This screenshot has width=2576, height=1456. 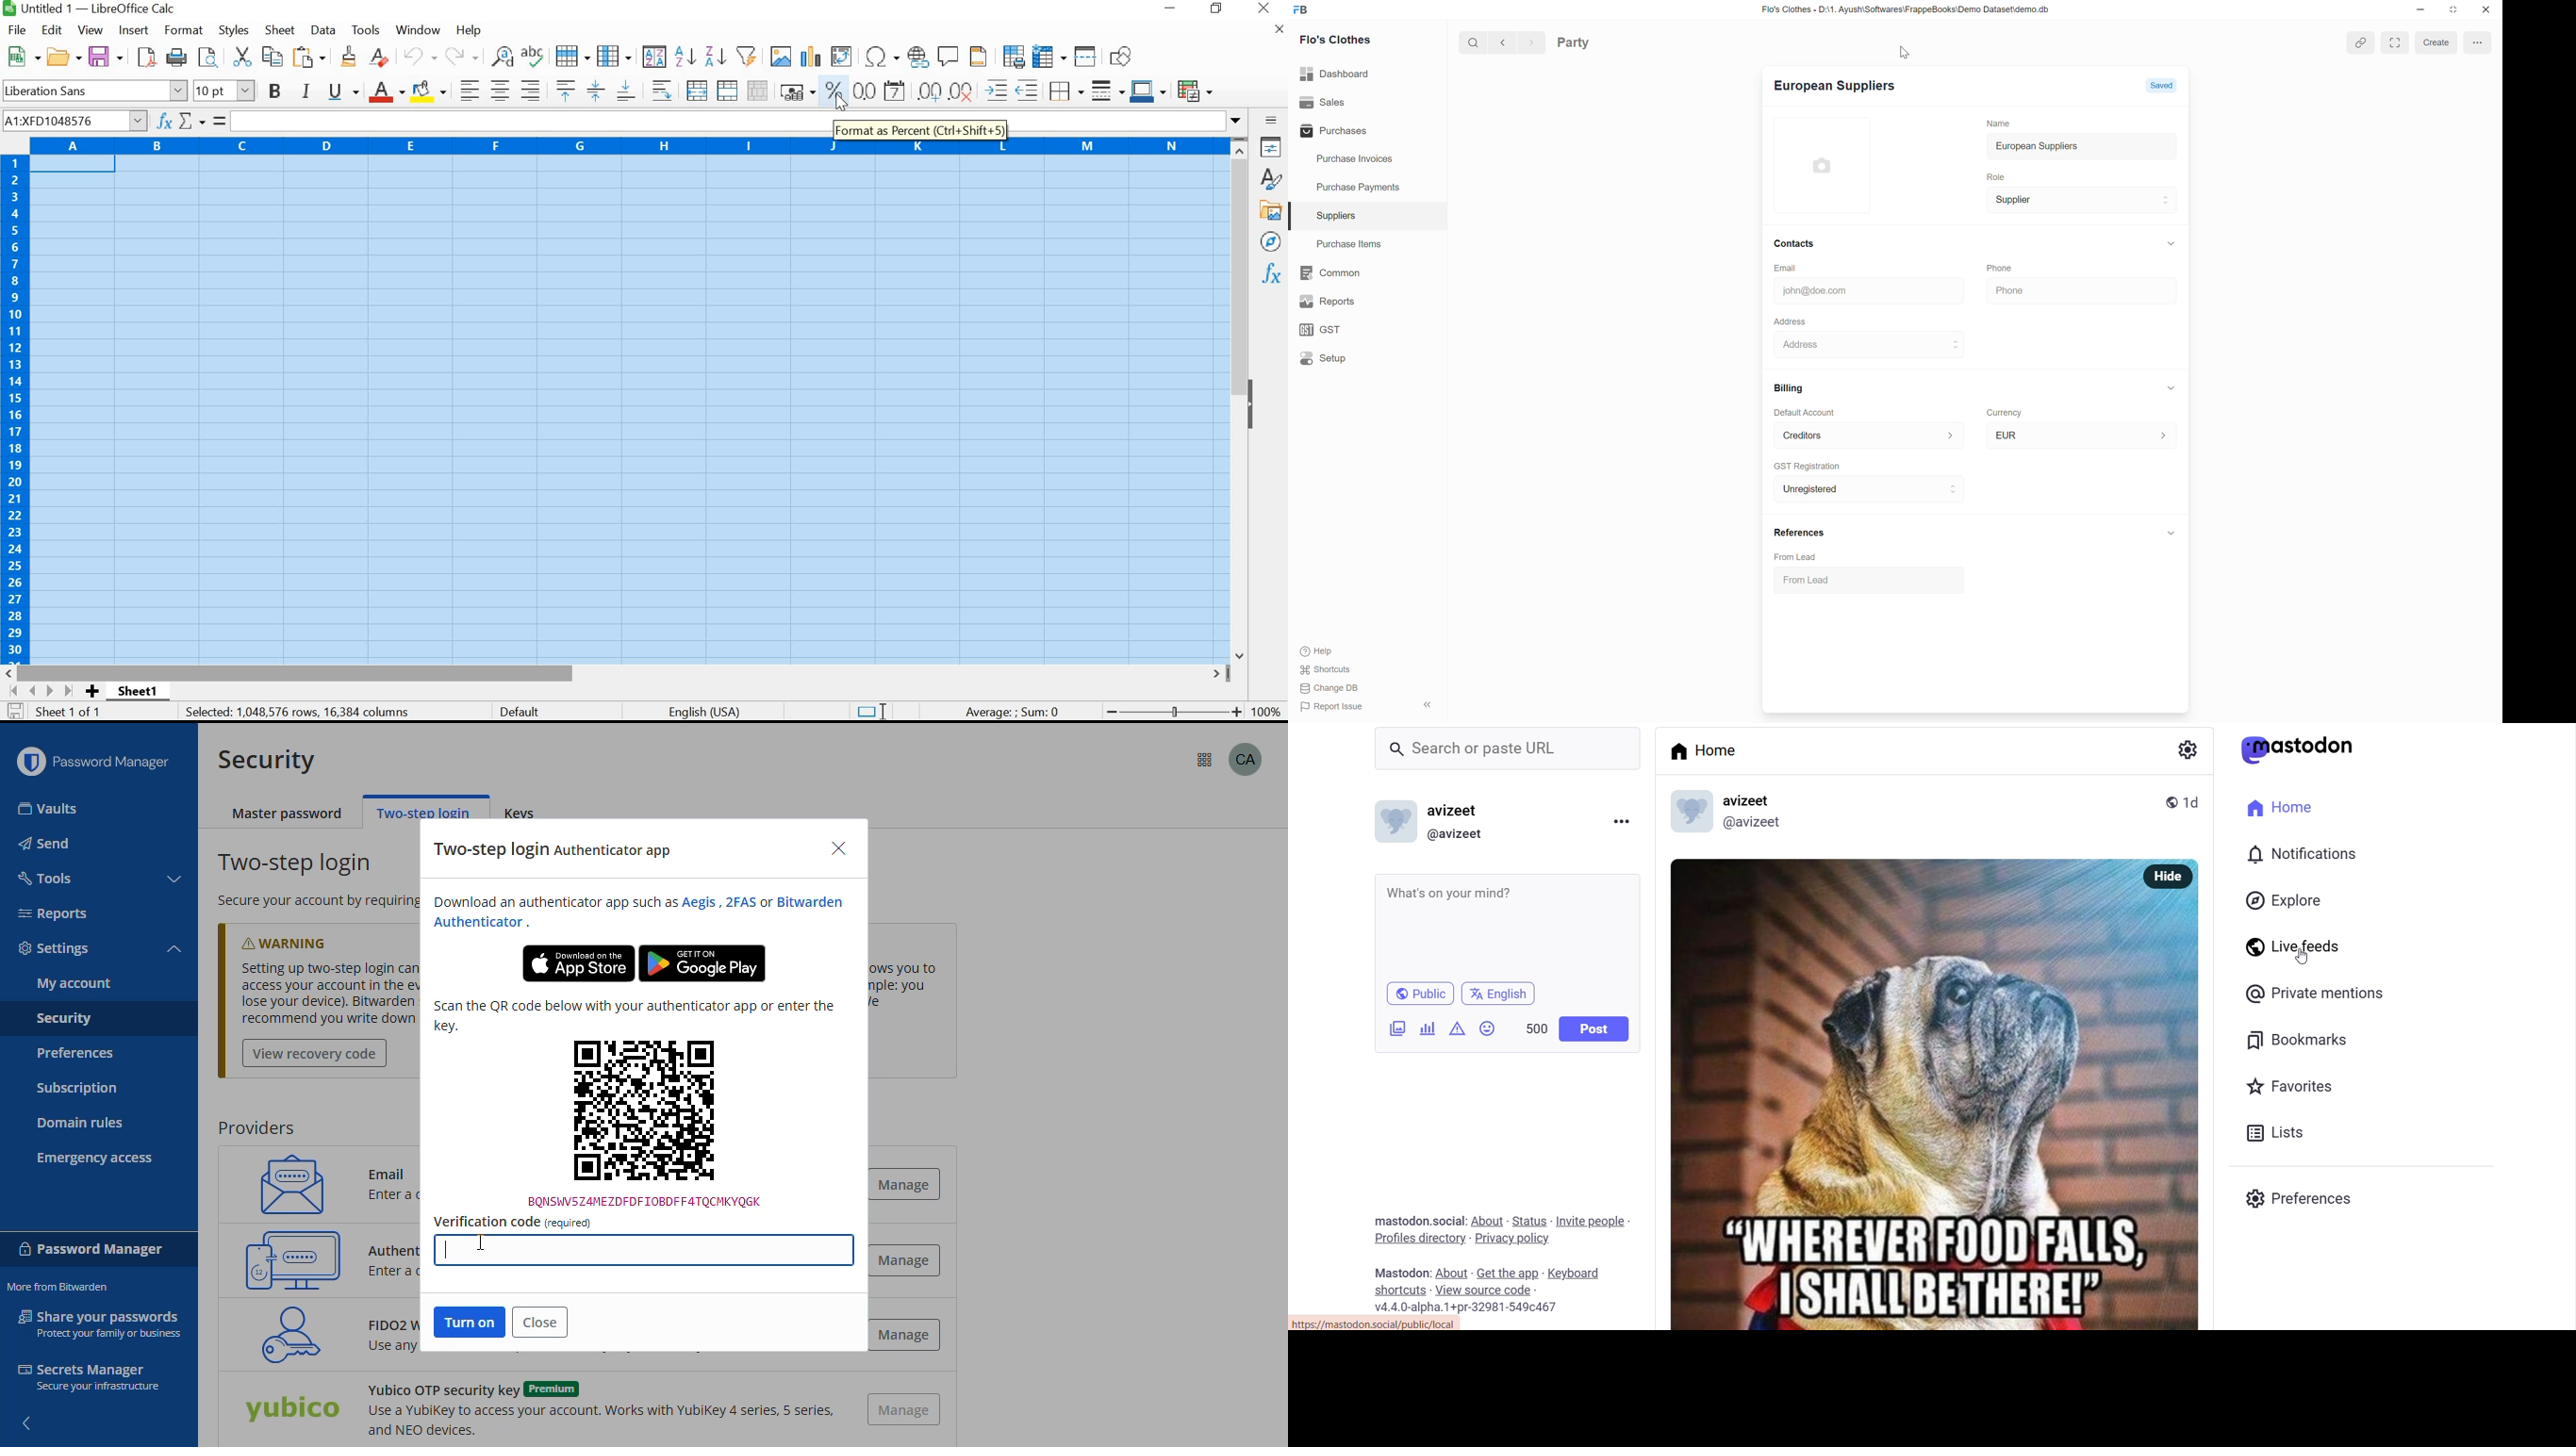 I want to click on FB, so click(x=1301, y=9).